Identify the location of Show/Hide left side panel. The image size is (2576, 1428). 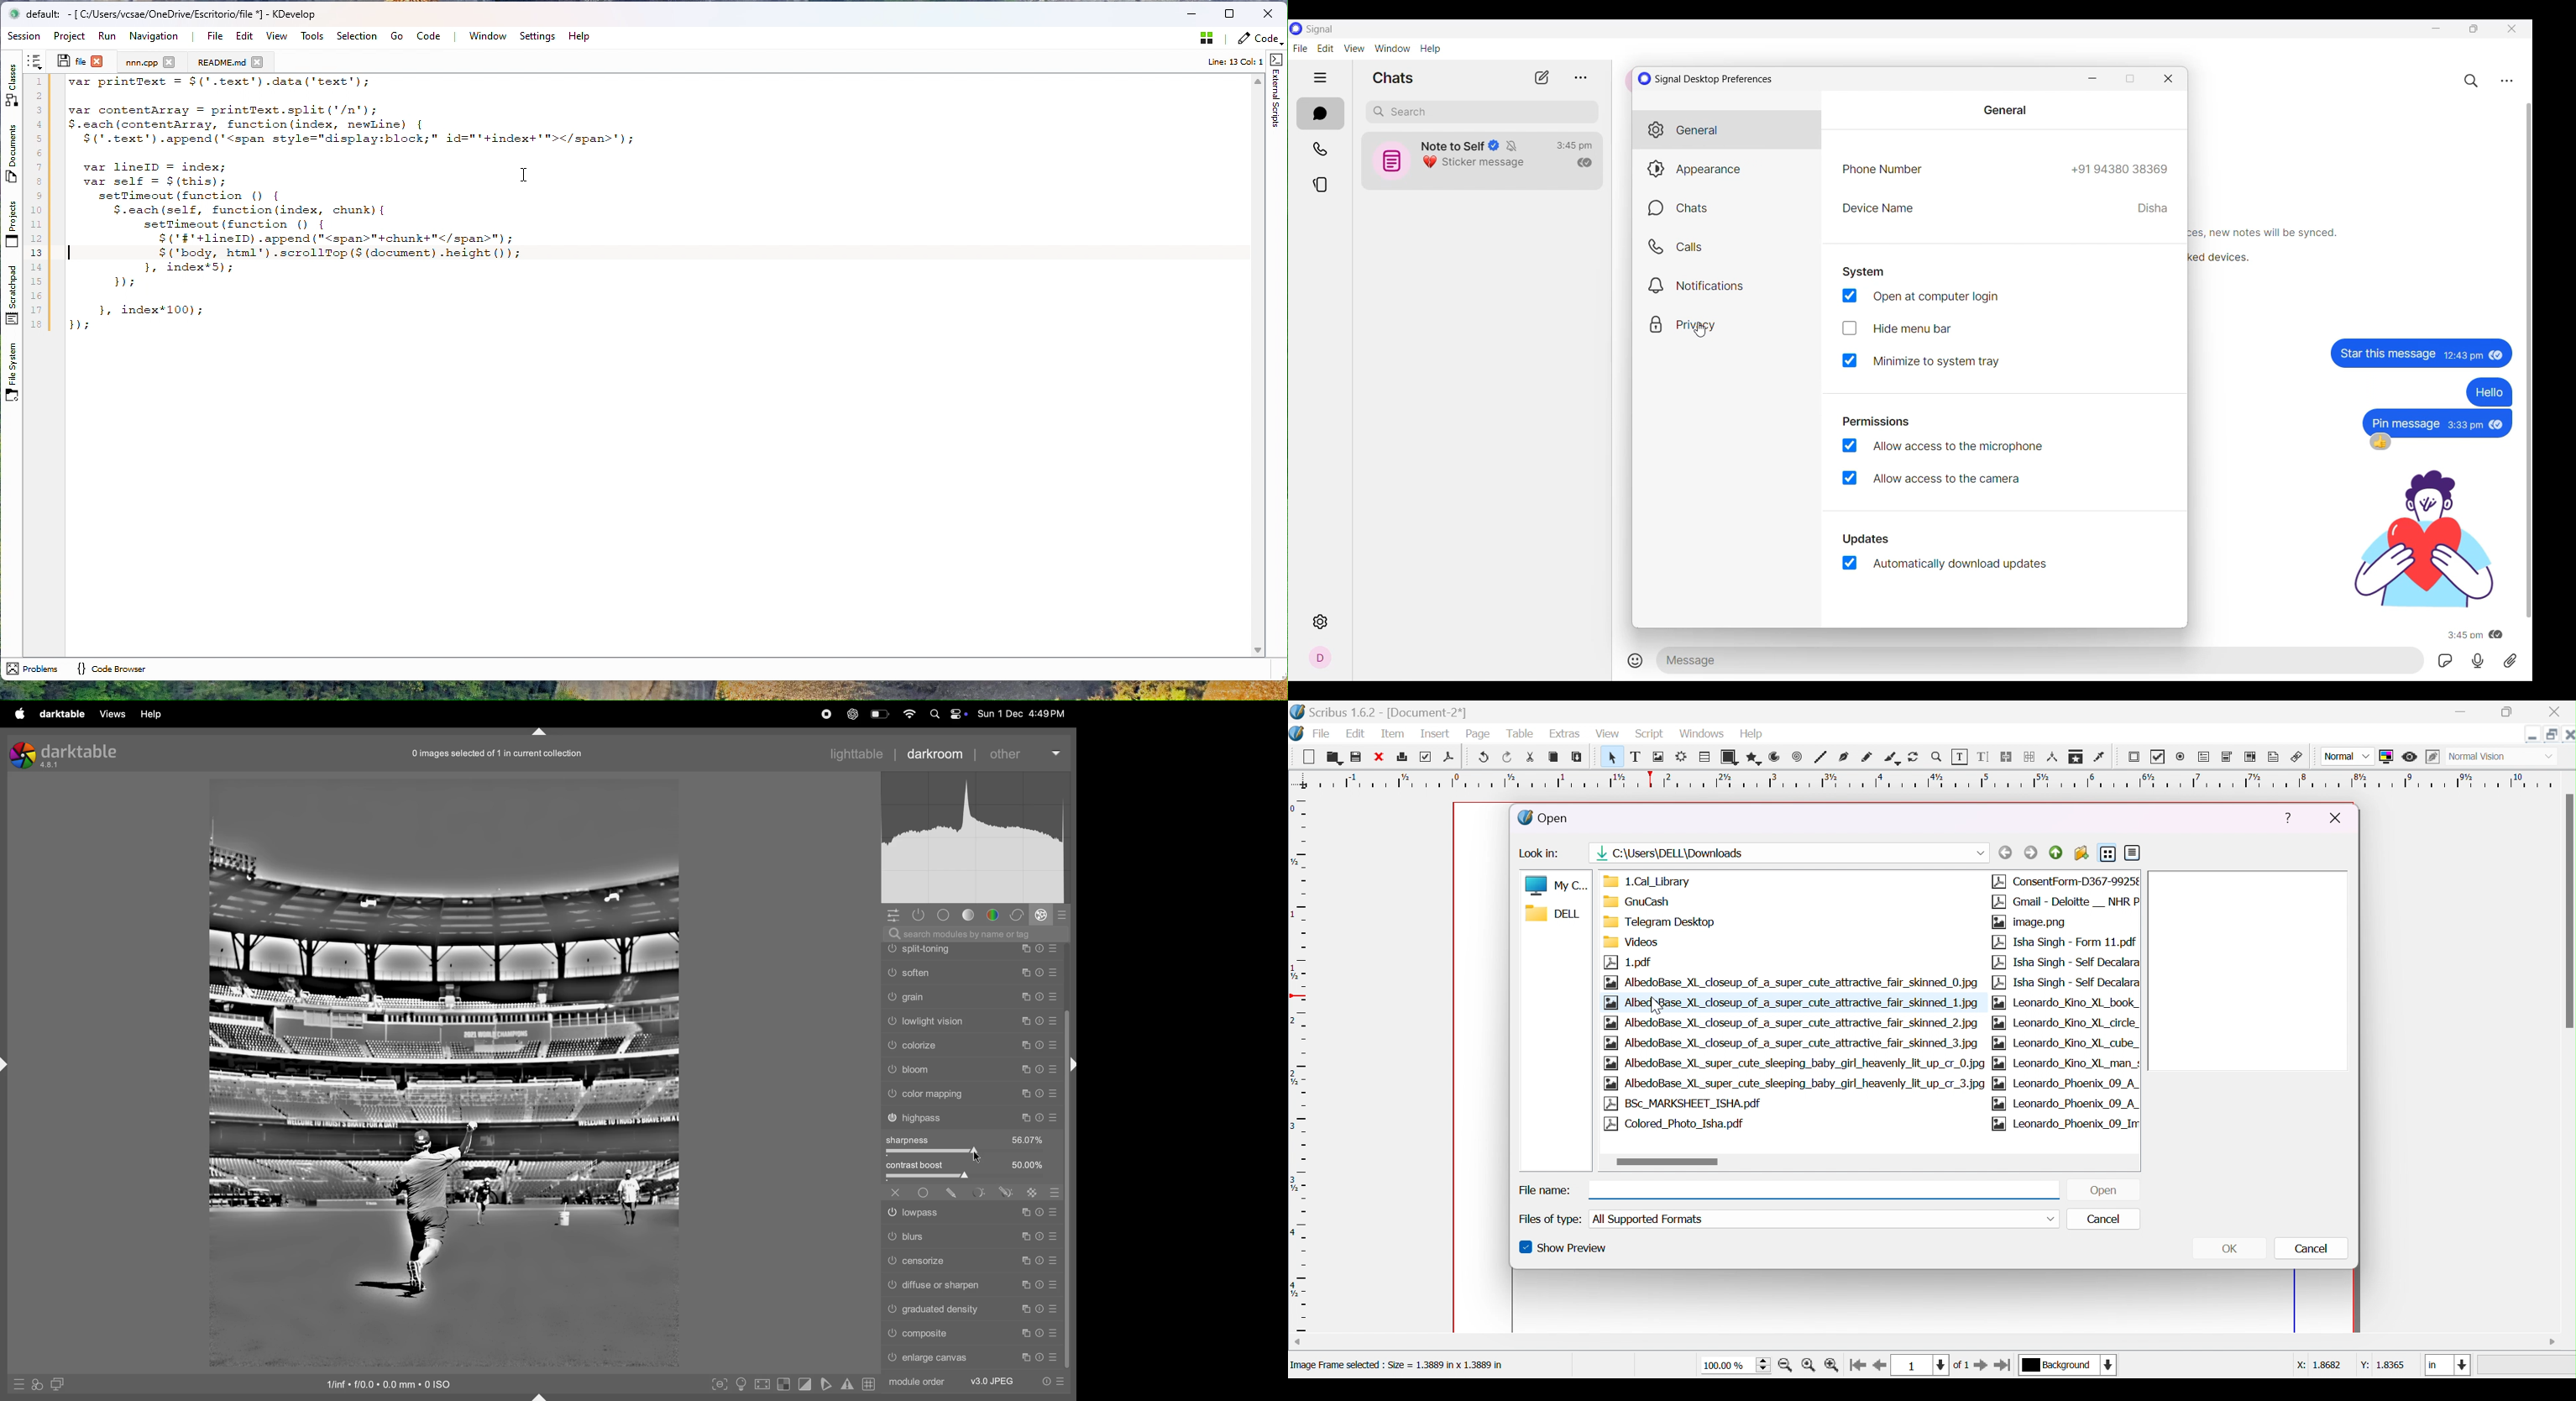
(1320, 78).